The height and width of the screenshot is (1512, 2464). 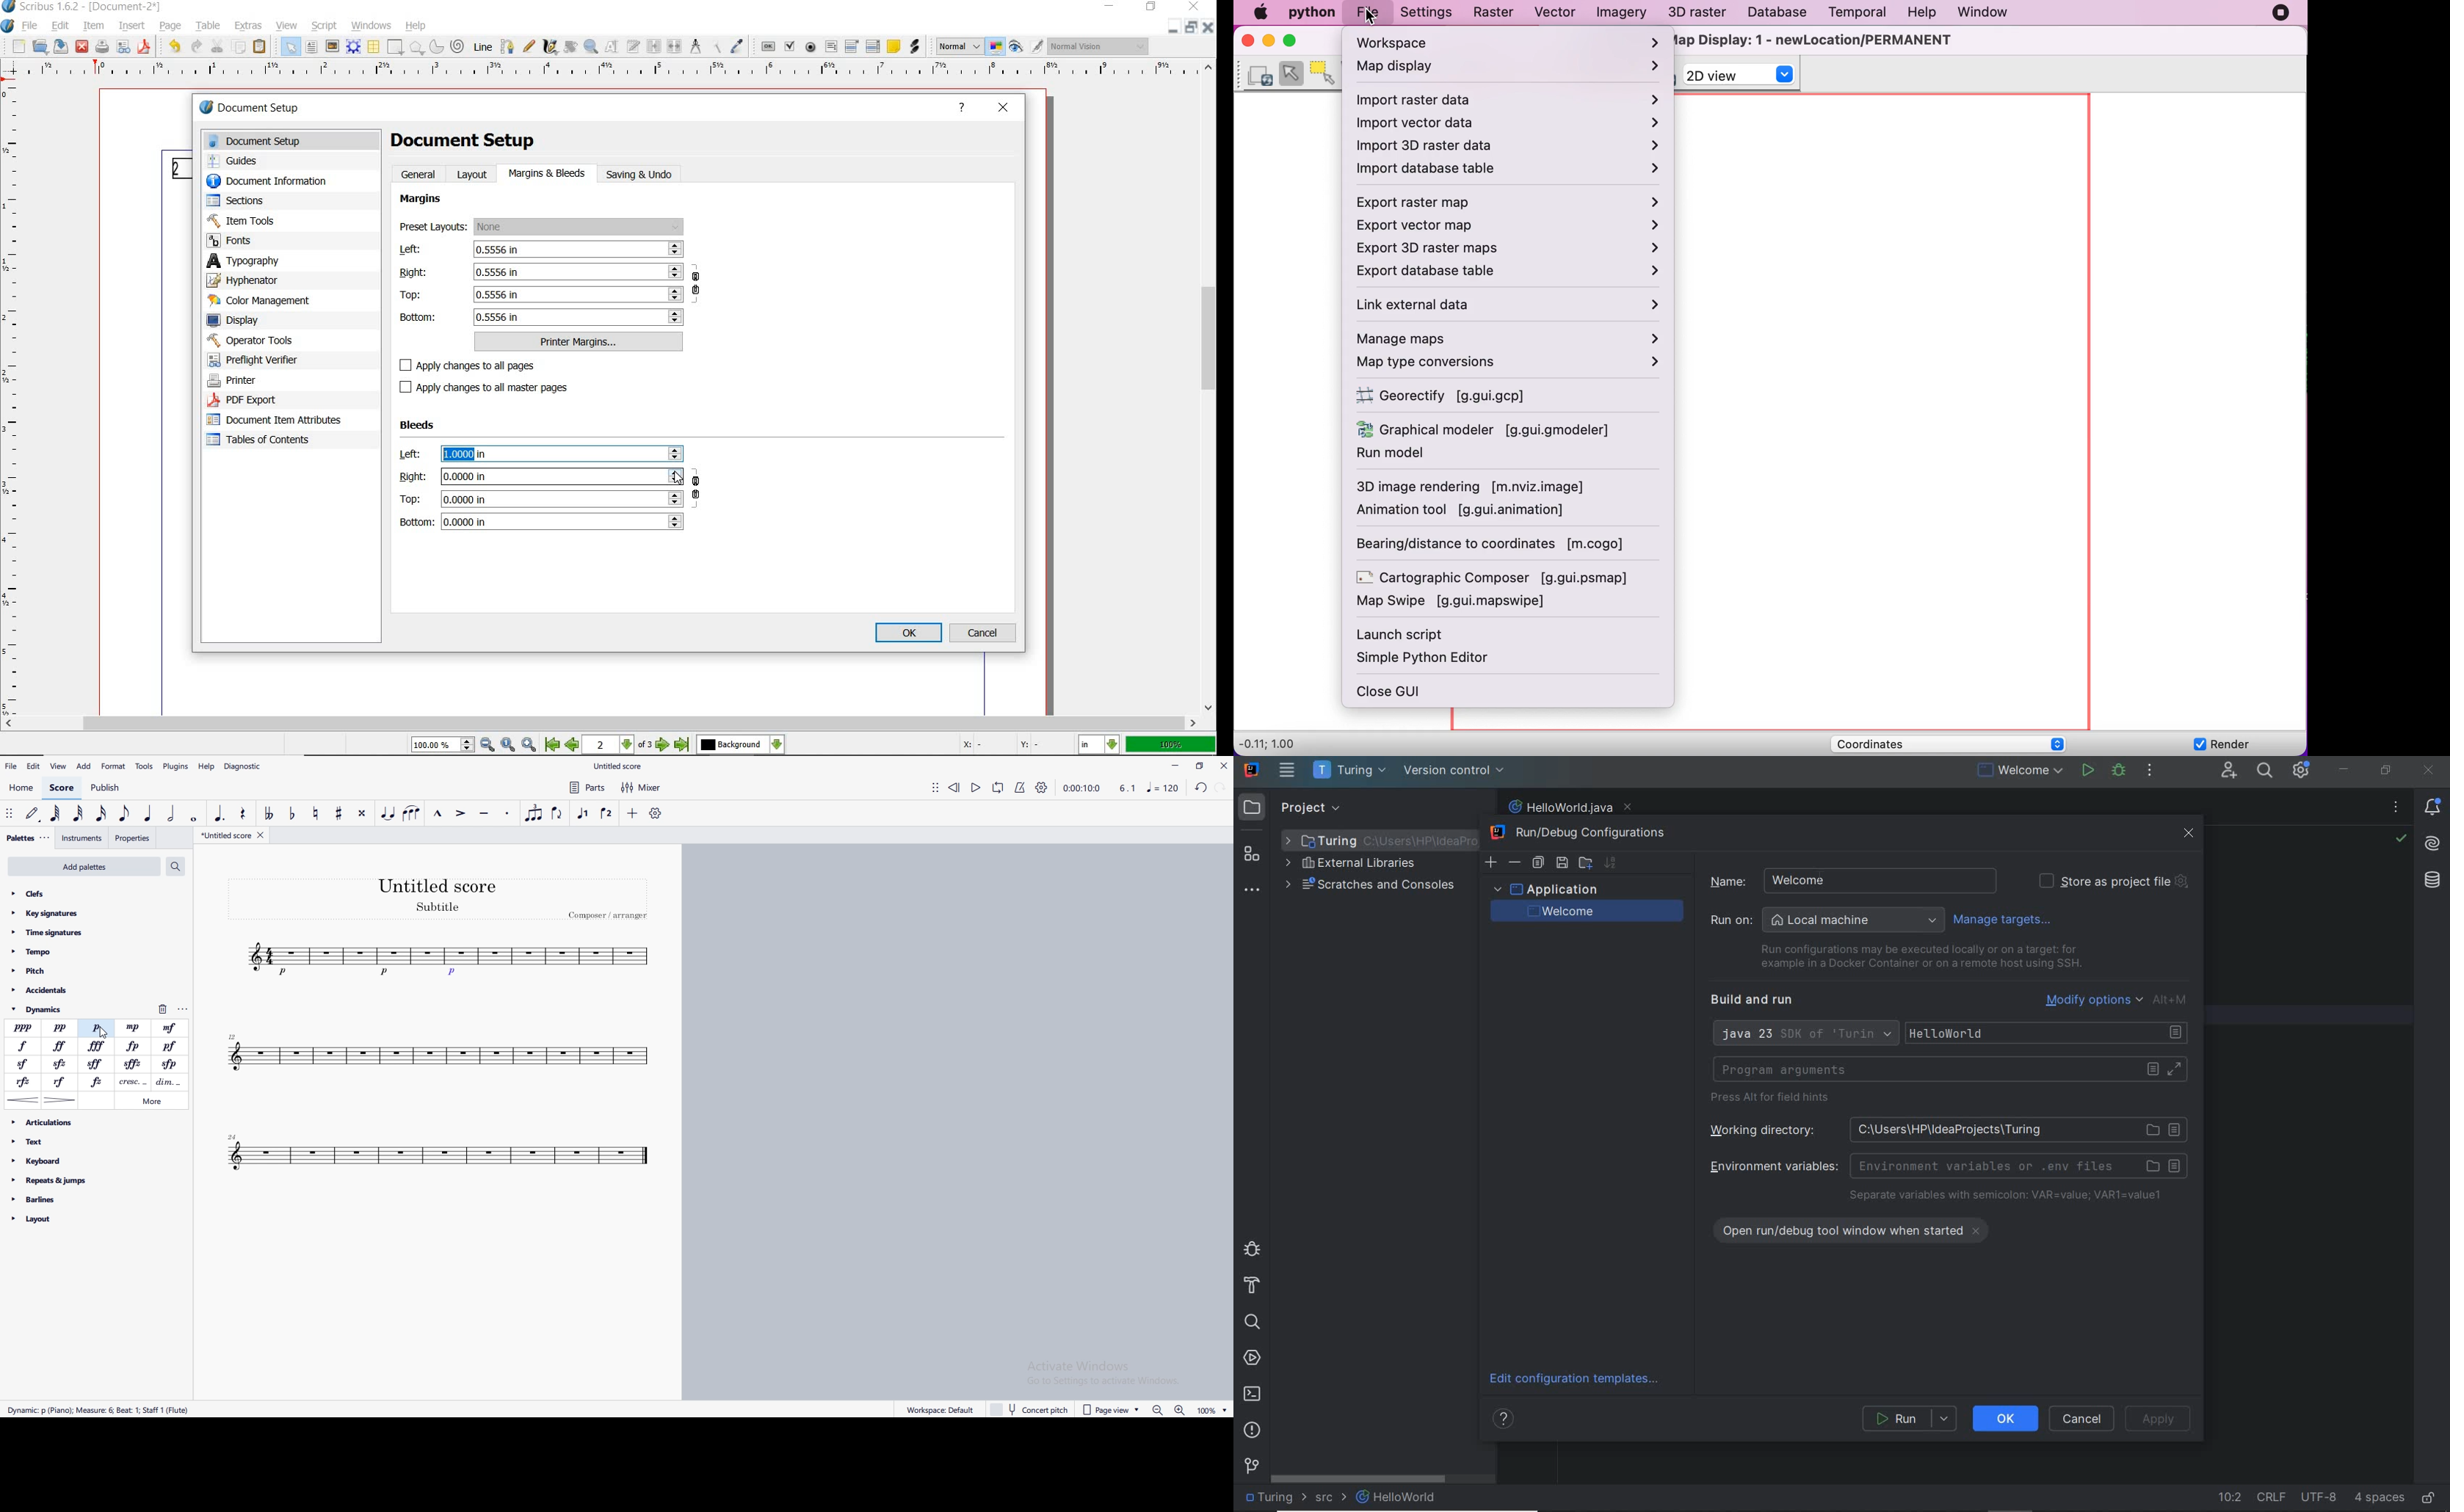 What do you see at coordinates (1252, 1393) in the screenshot?
I see `terminal` at bounding box center [1252, 1393].